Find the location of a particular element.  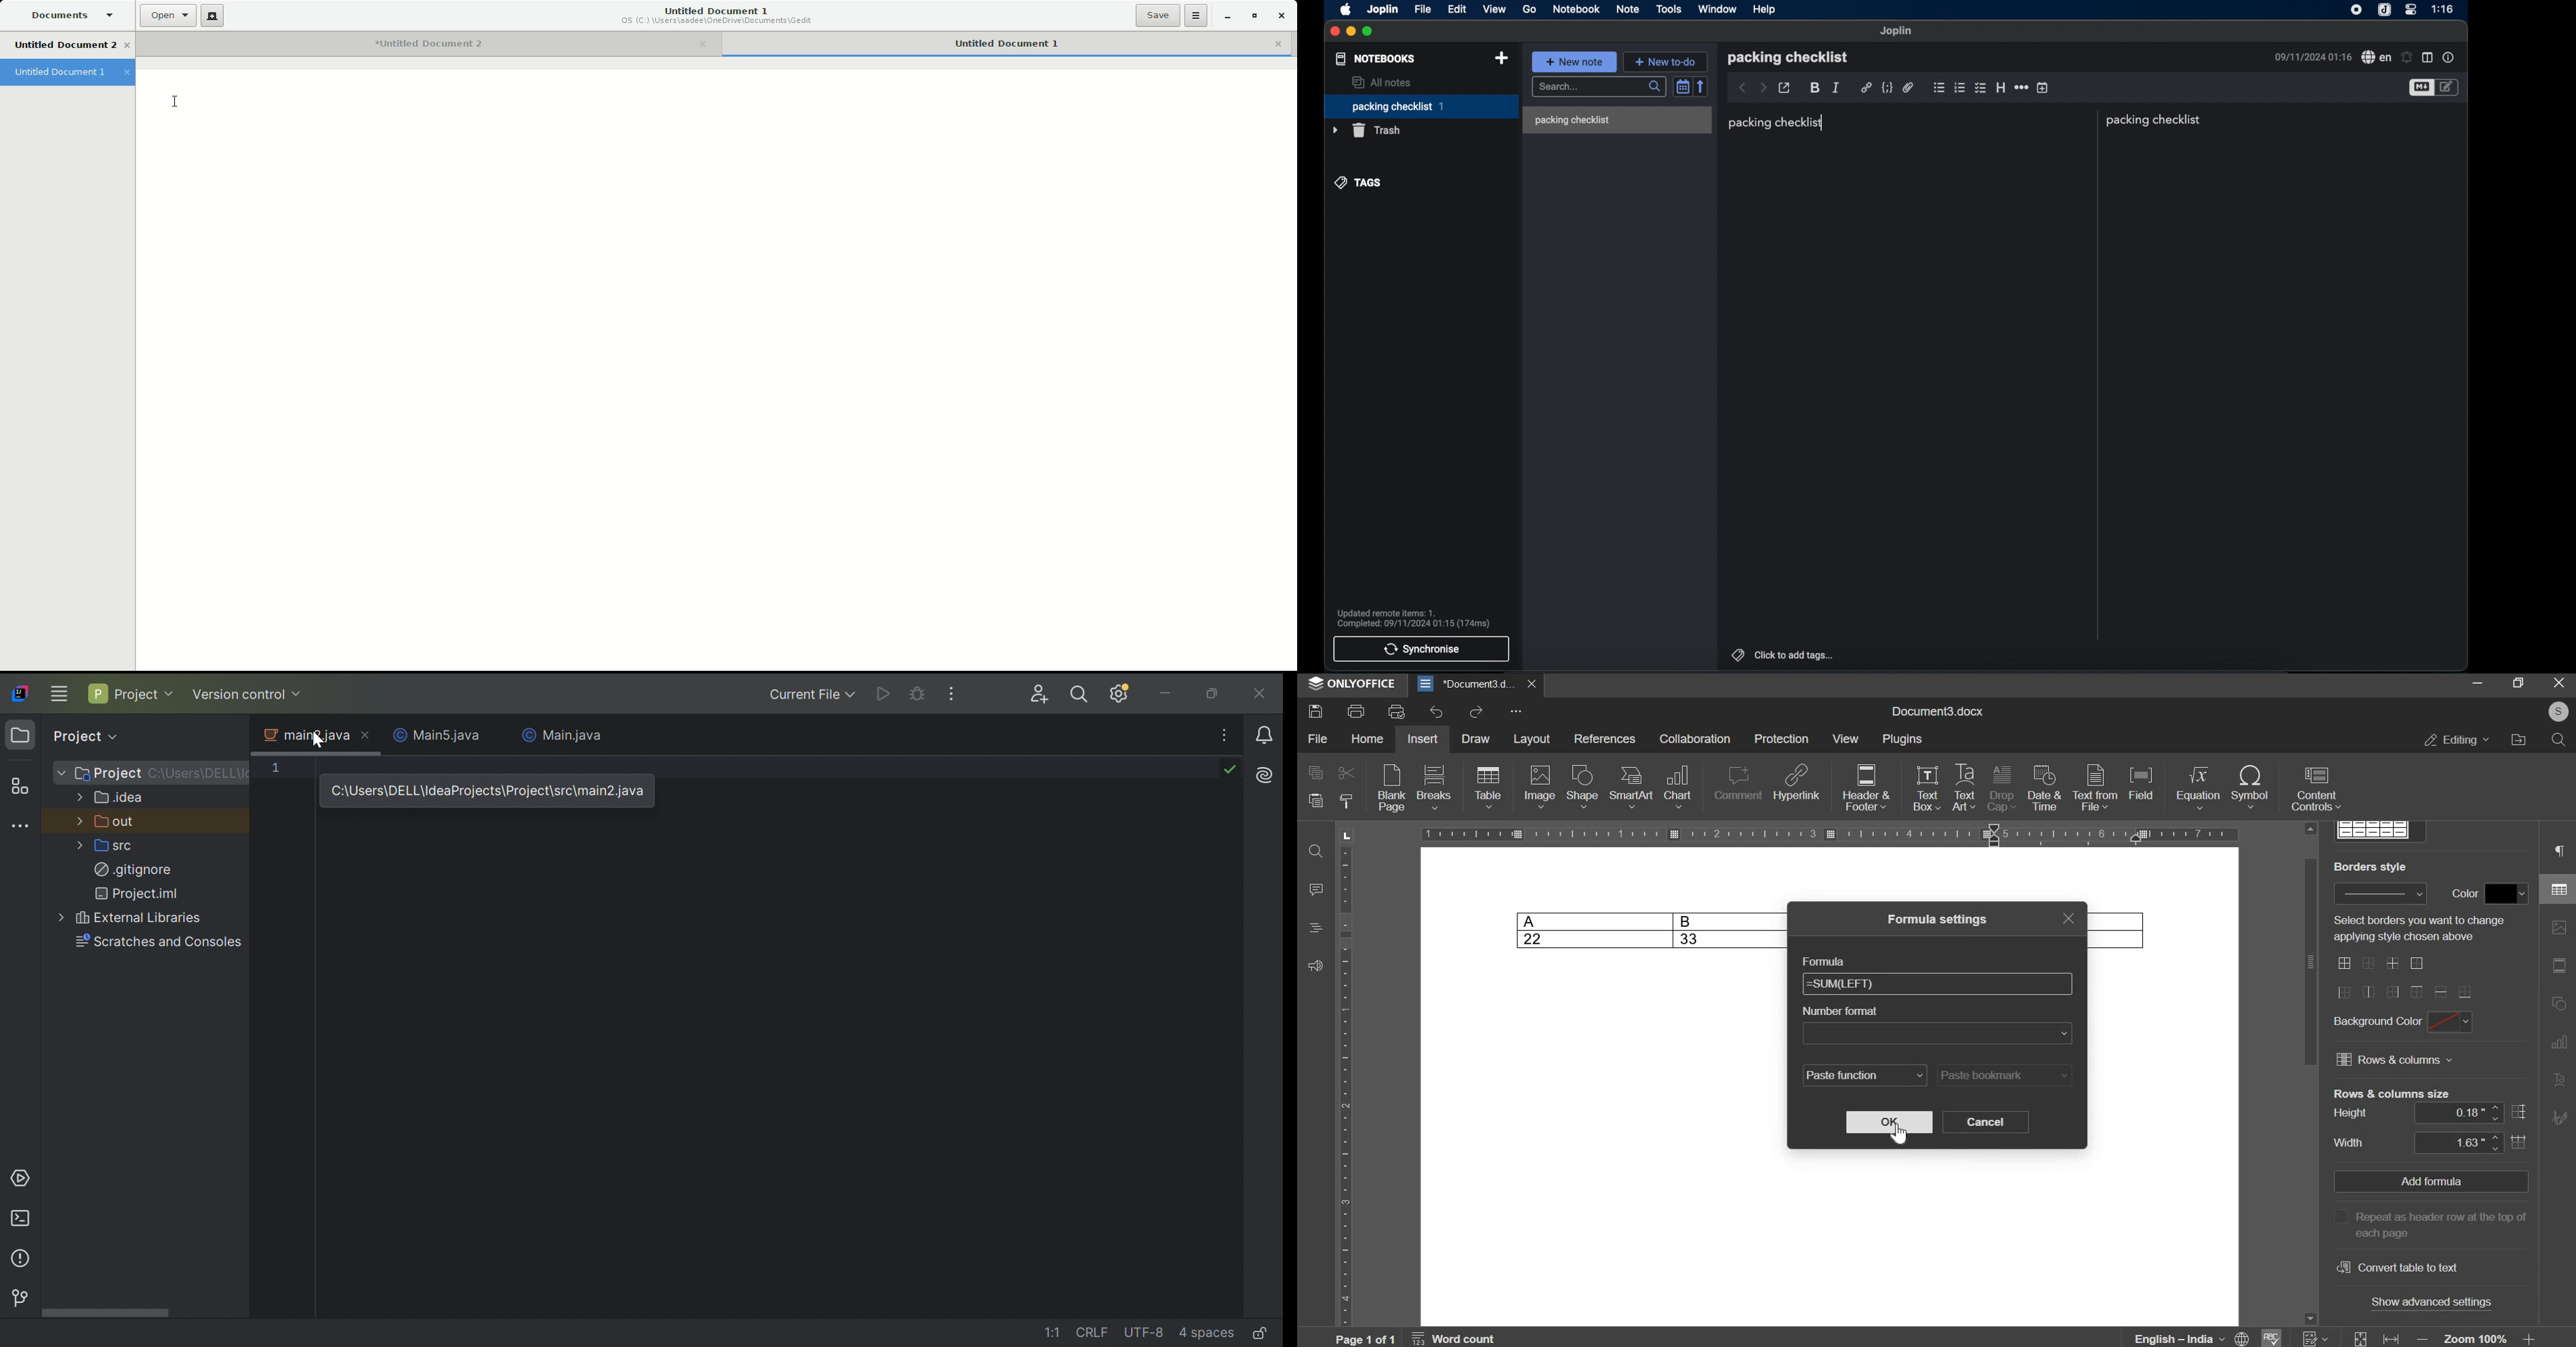

screen recorder icon is located at coordinates (2357, 11).